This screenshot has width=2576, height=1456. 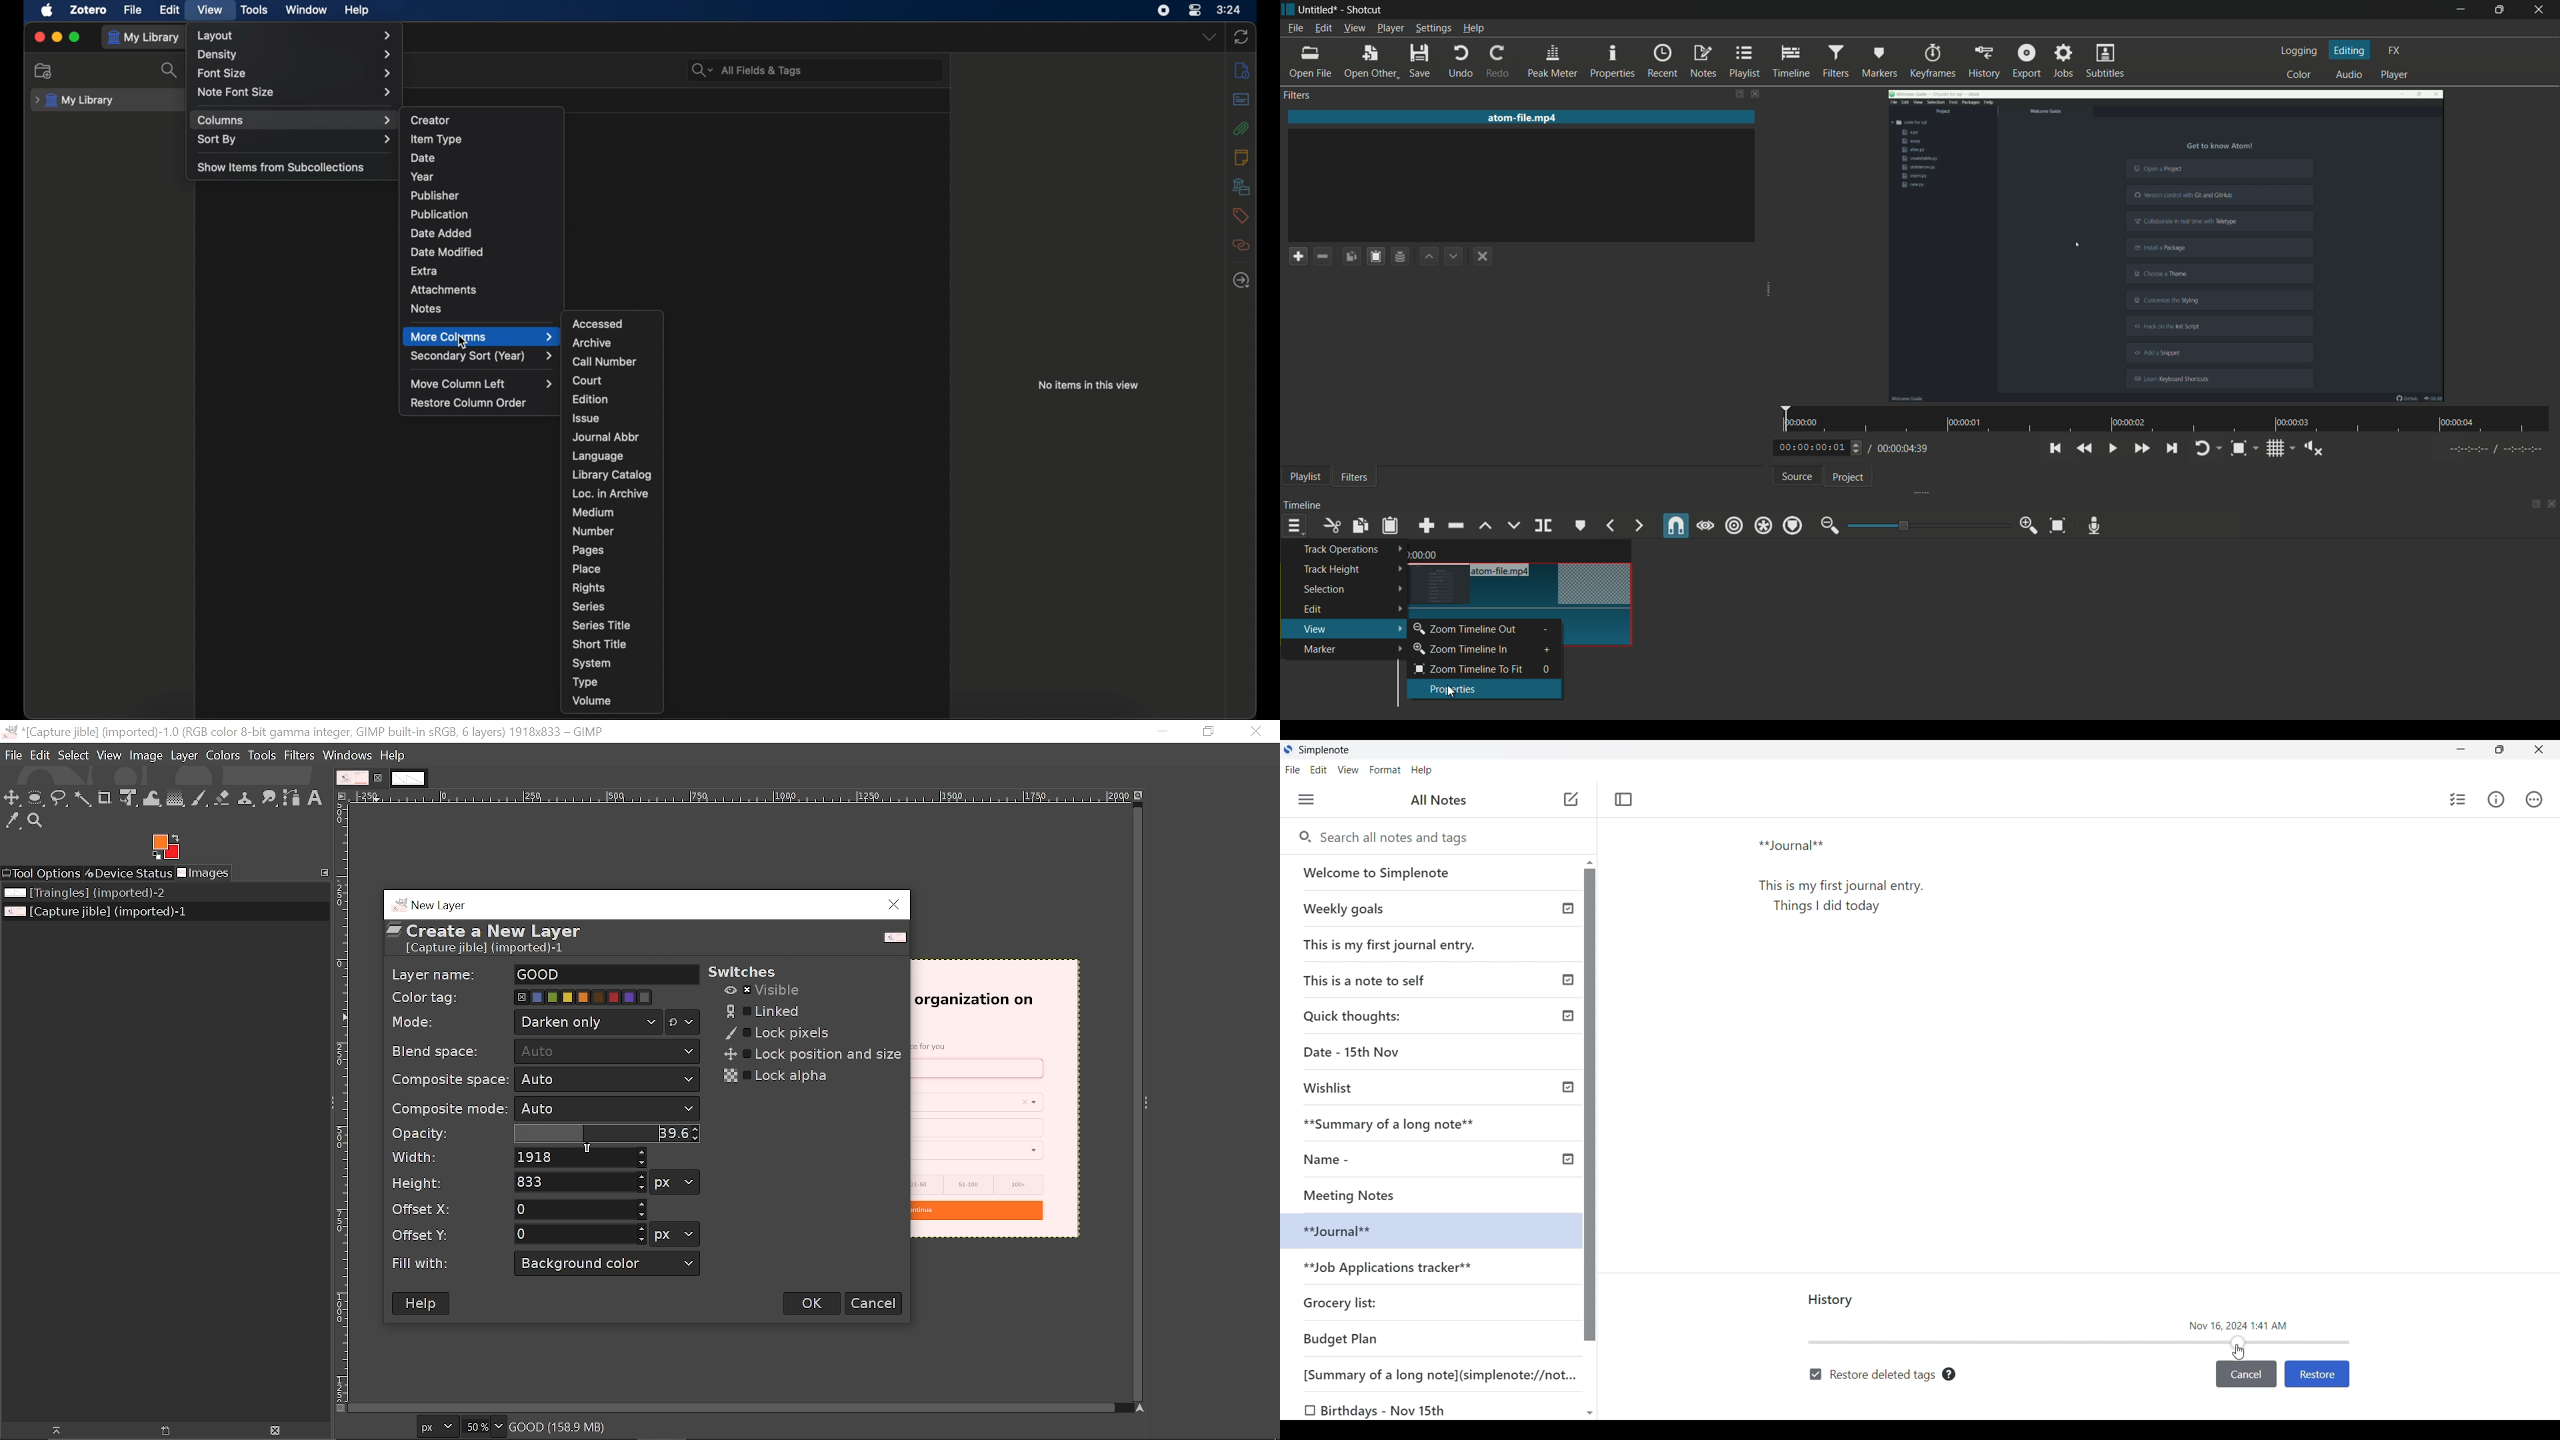 What do you see at coordinates (1241, 186) in the screenshot?
I see `libraries` at bounding box center [1241, 186].